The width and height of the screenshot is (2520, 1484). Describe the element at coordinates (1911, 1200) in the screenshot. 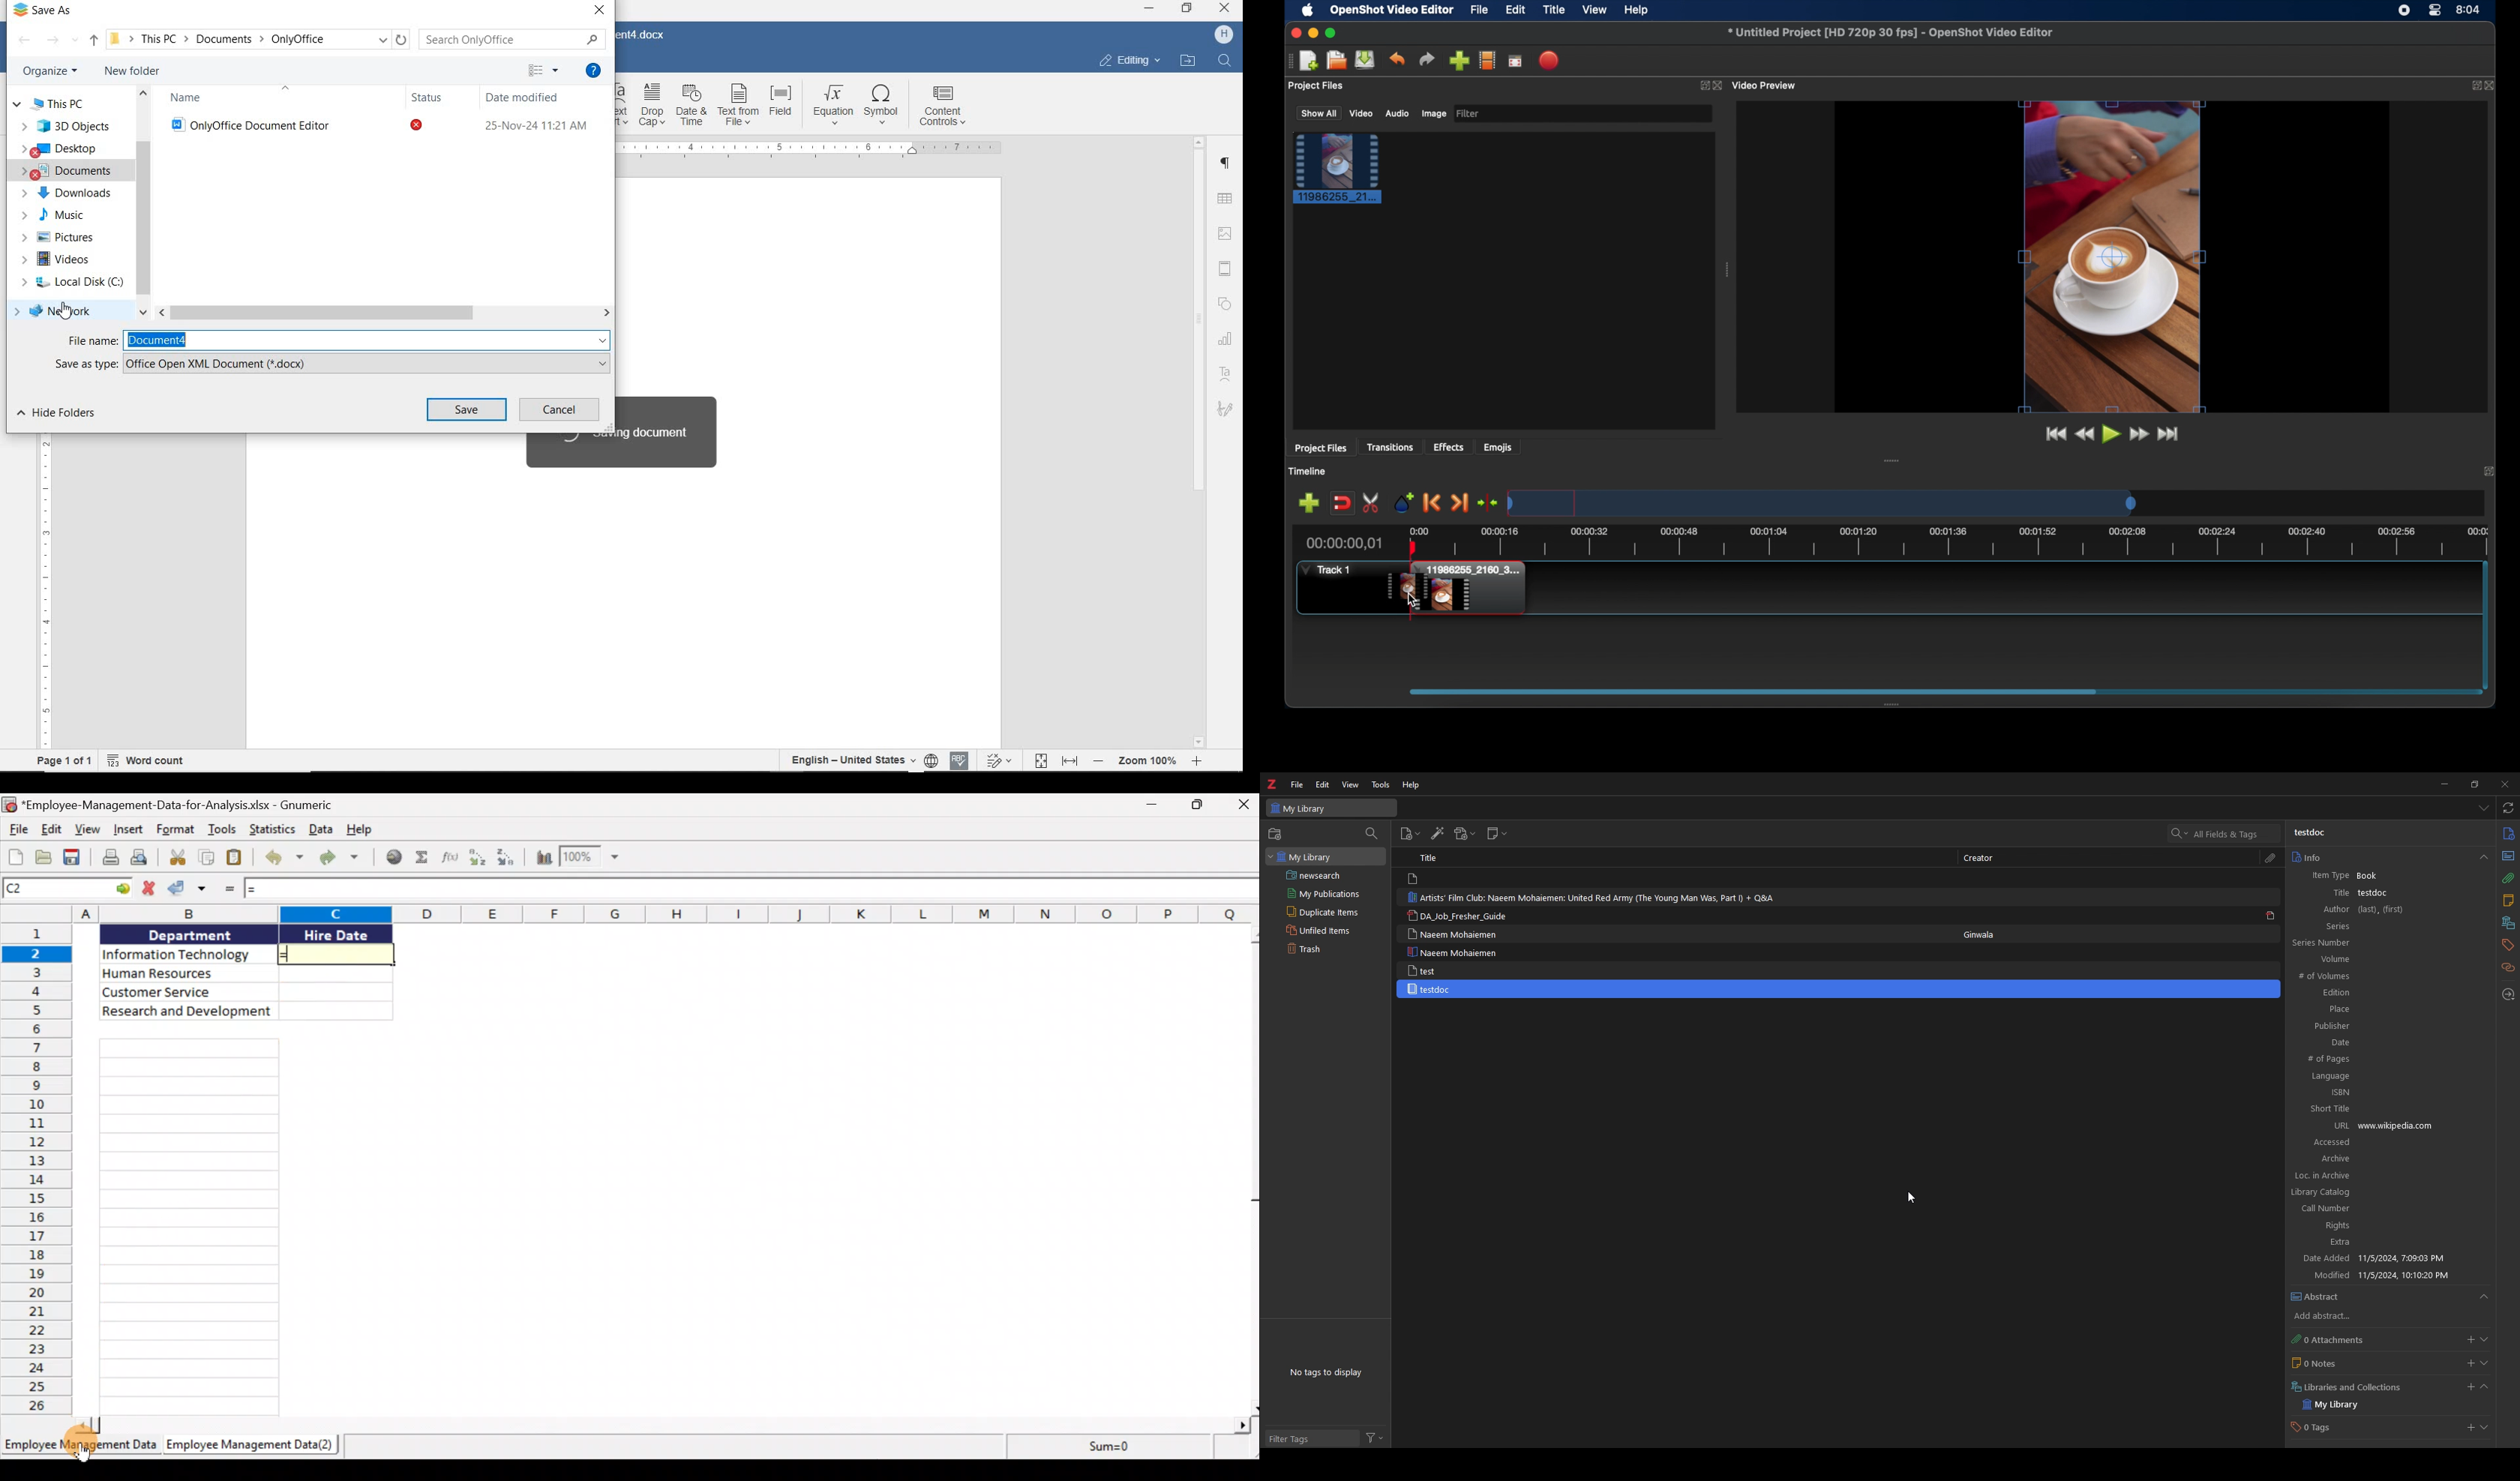

I see `cursor` at that location.